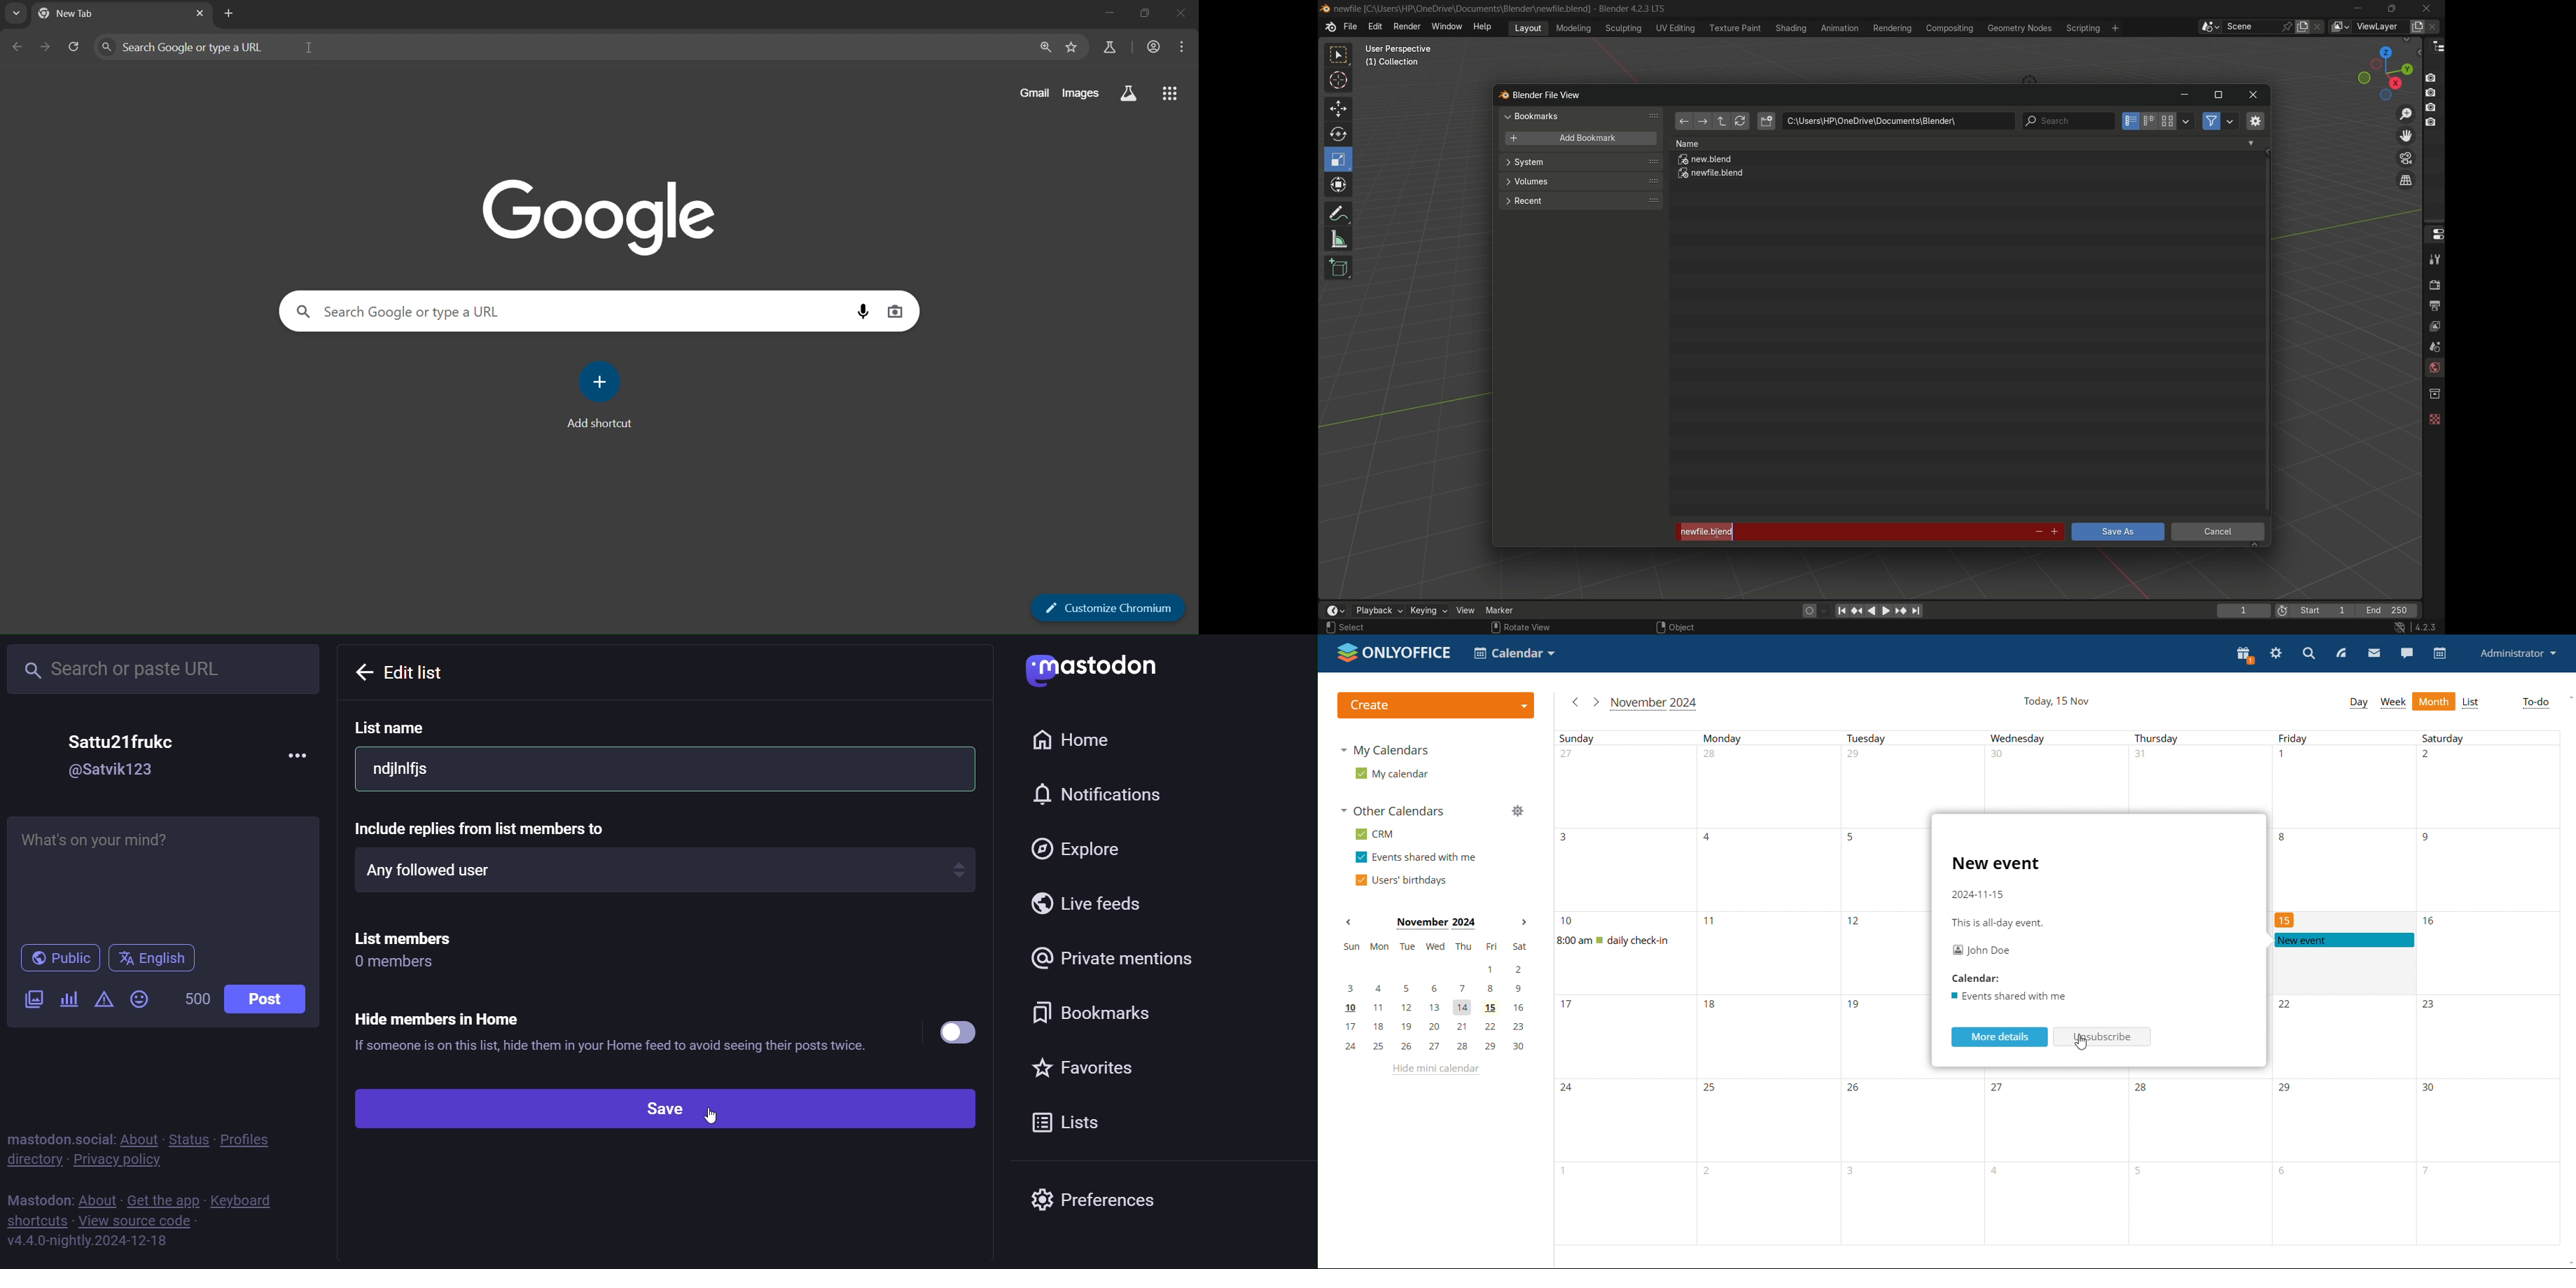  What do you see at coordinates (1074, 848) in the screenshot?
I see `explore` at bounding box center [1074, 848].